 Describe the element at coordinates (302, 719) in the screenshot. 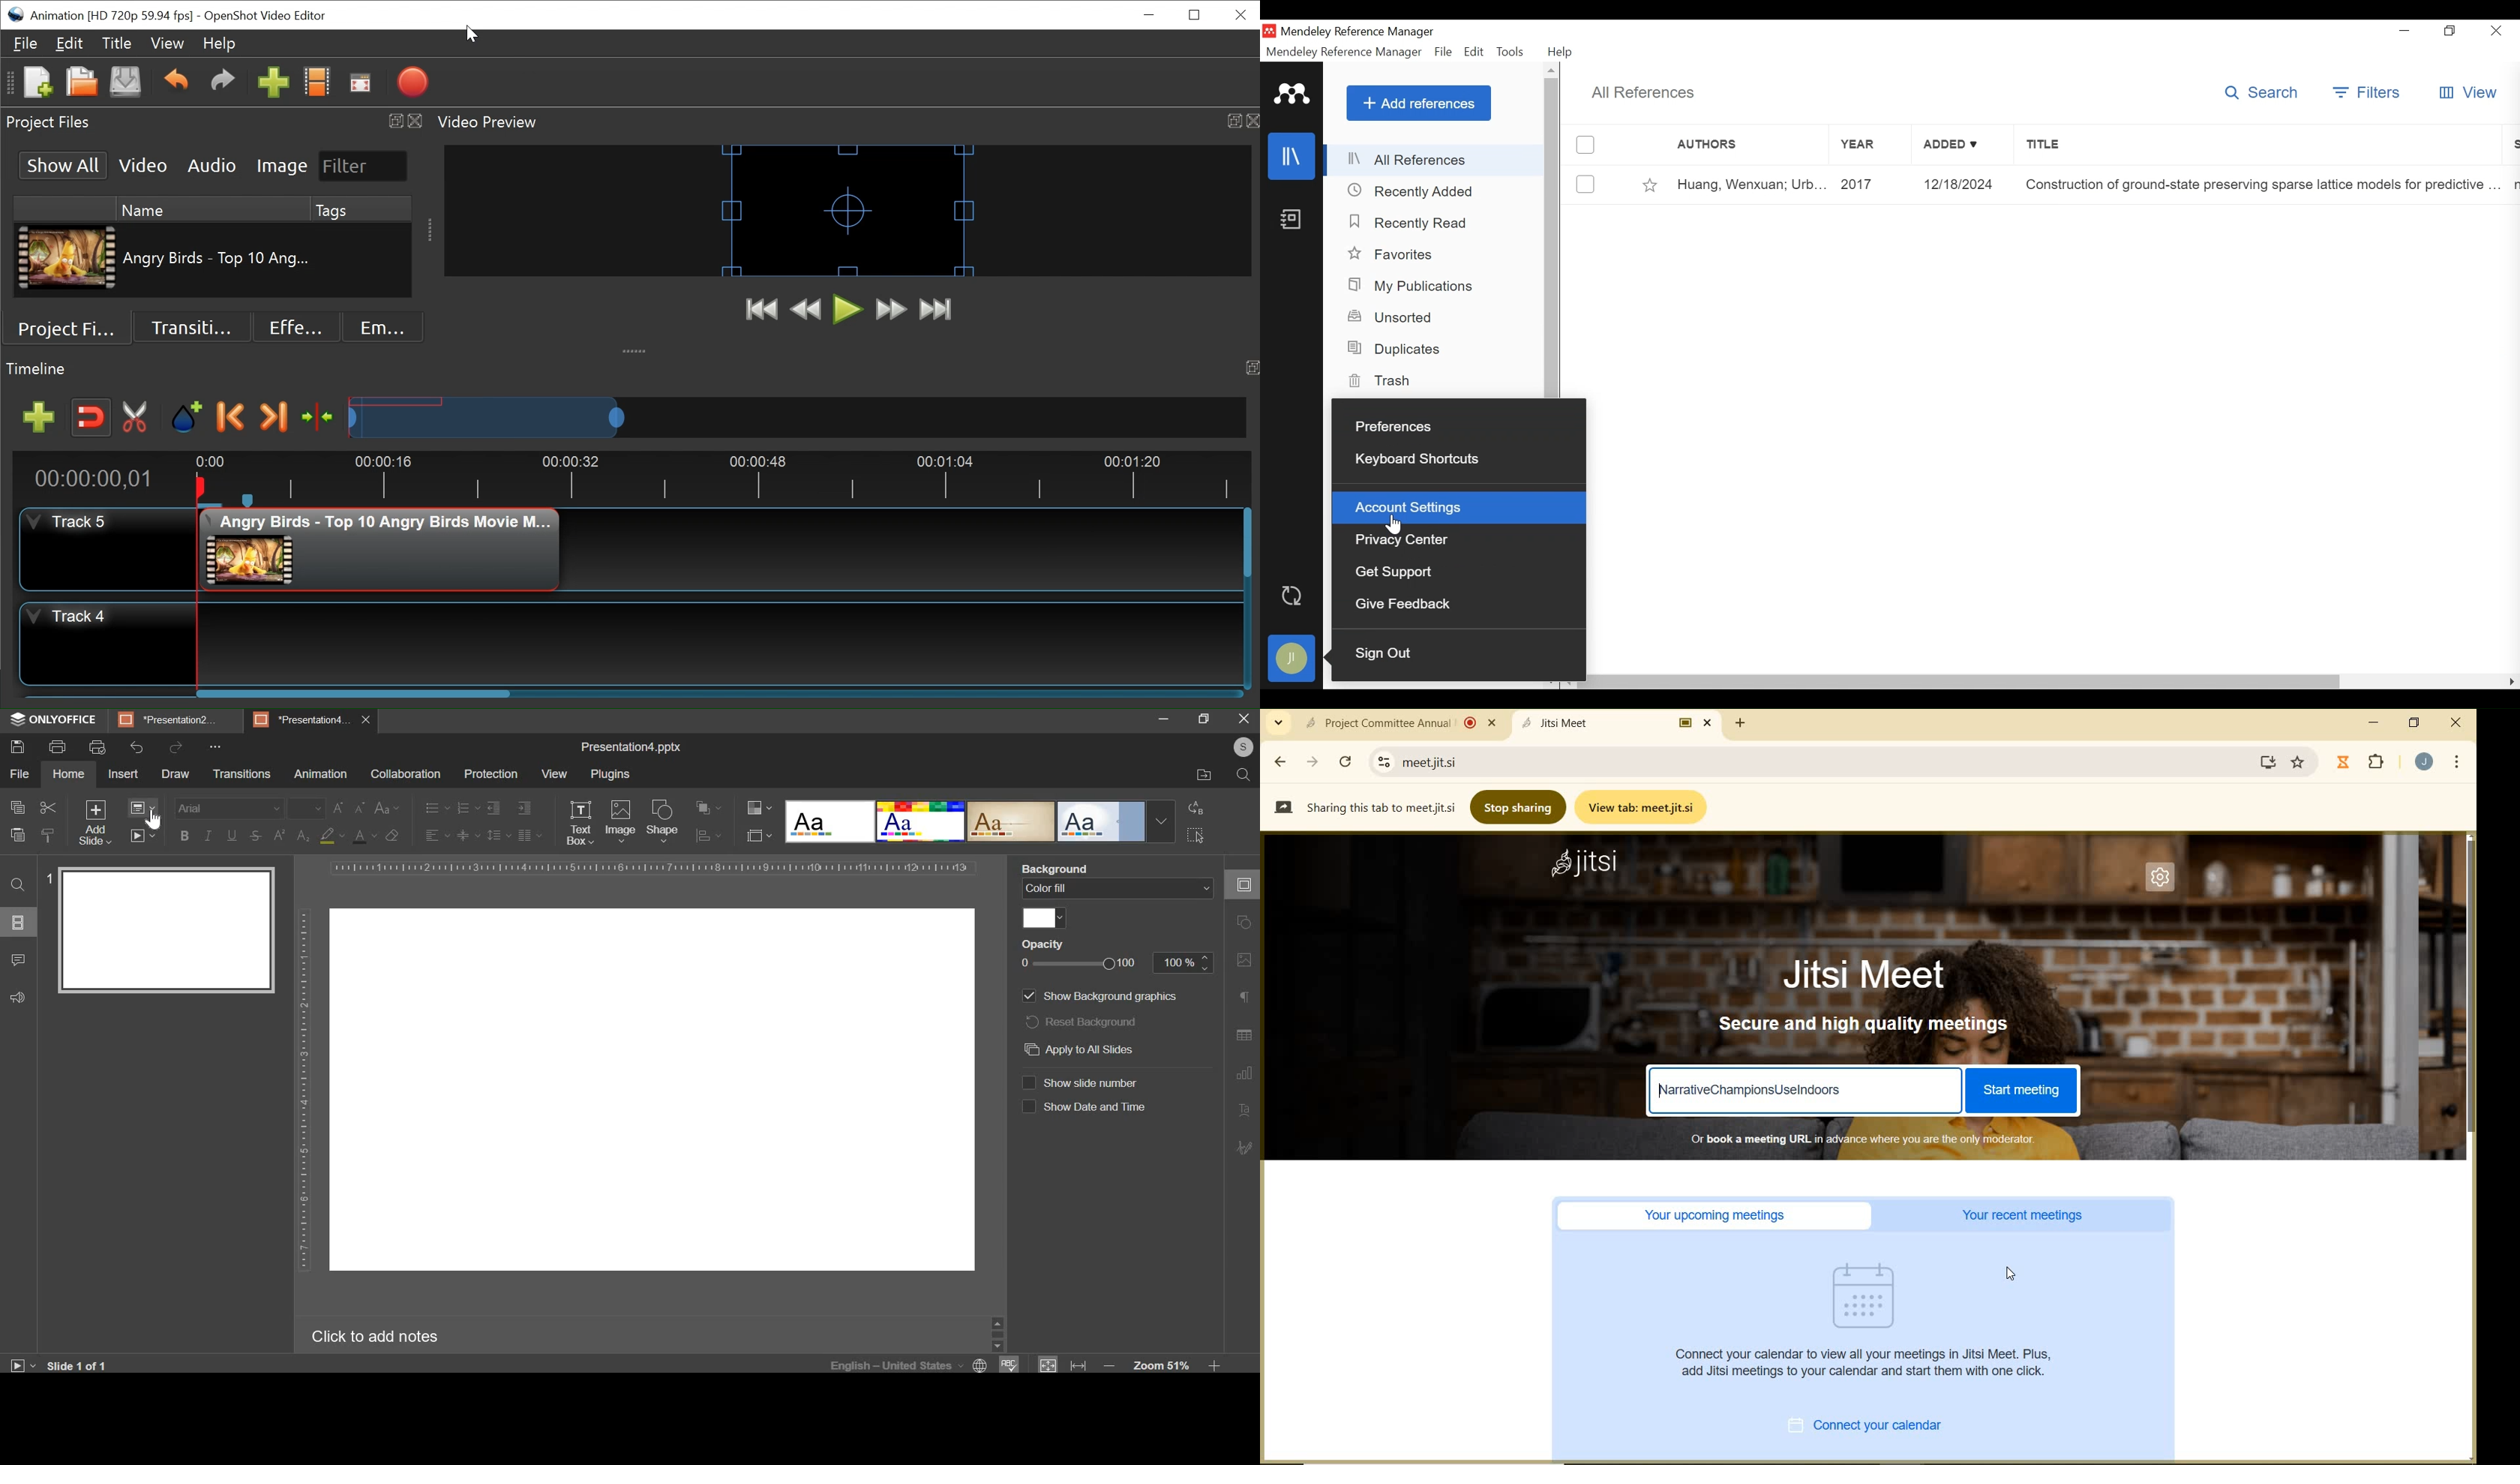

I see `presentation4...` at that location.